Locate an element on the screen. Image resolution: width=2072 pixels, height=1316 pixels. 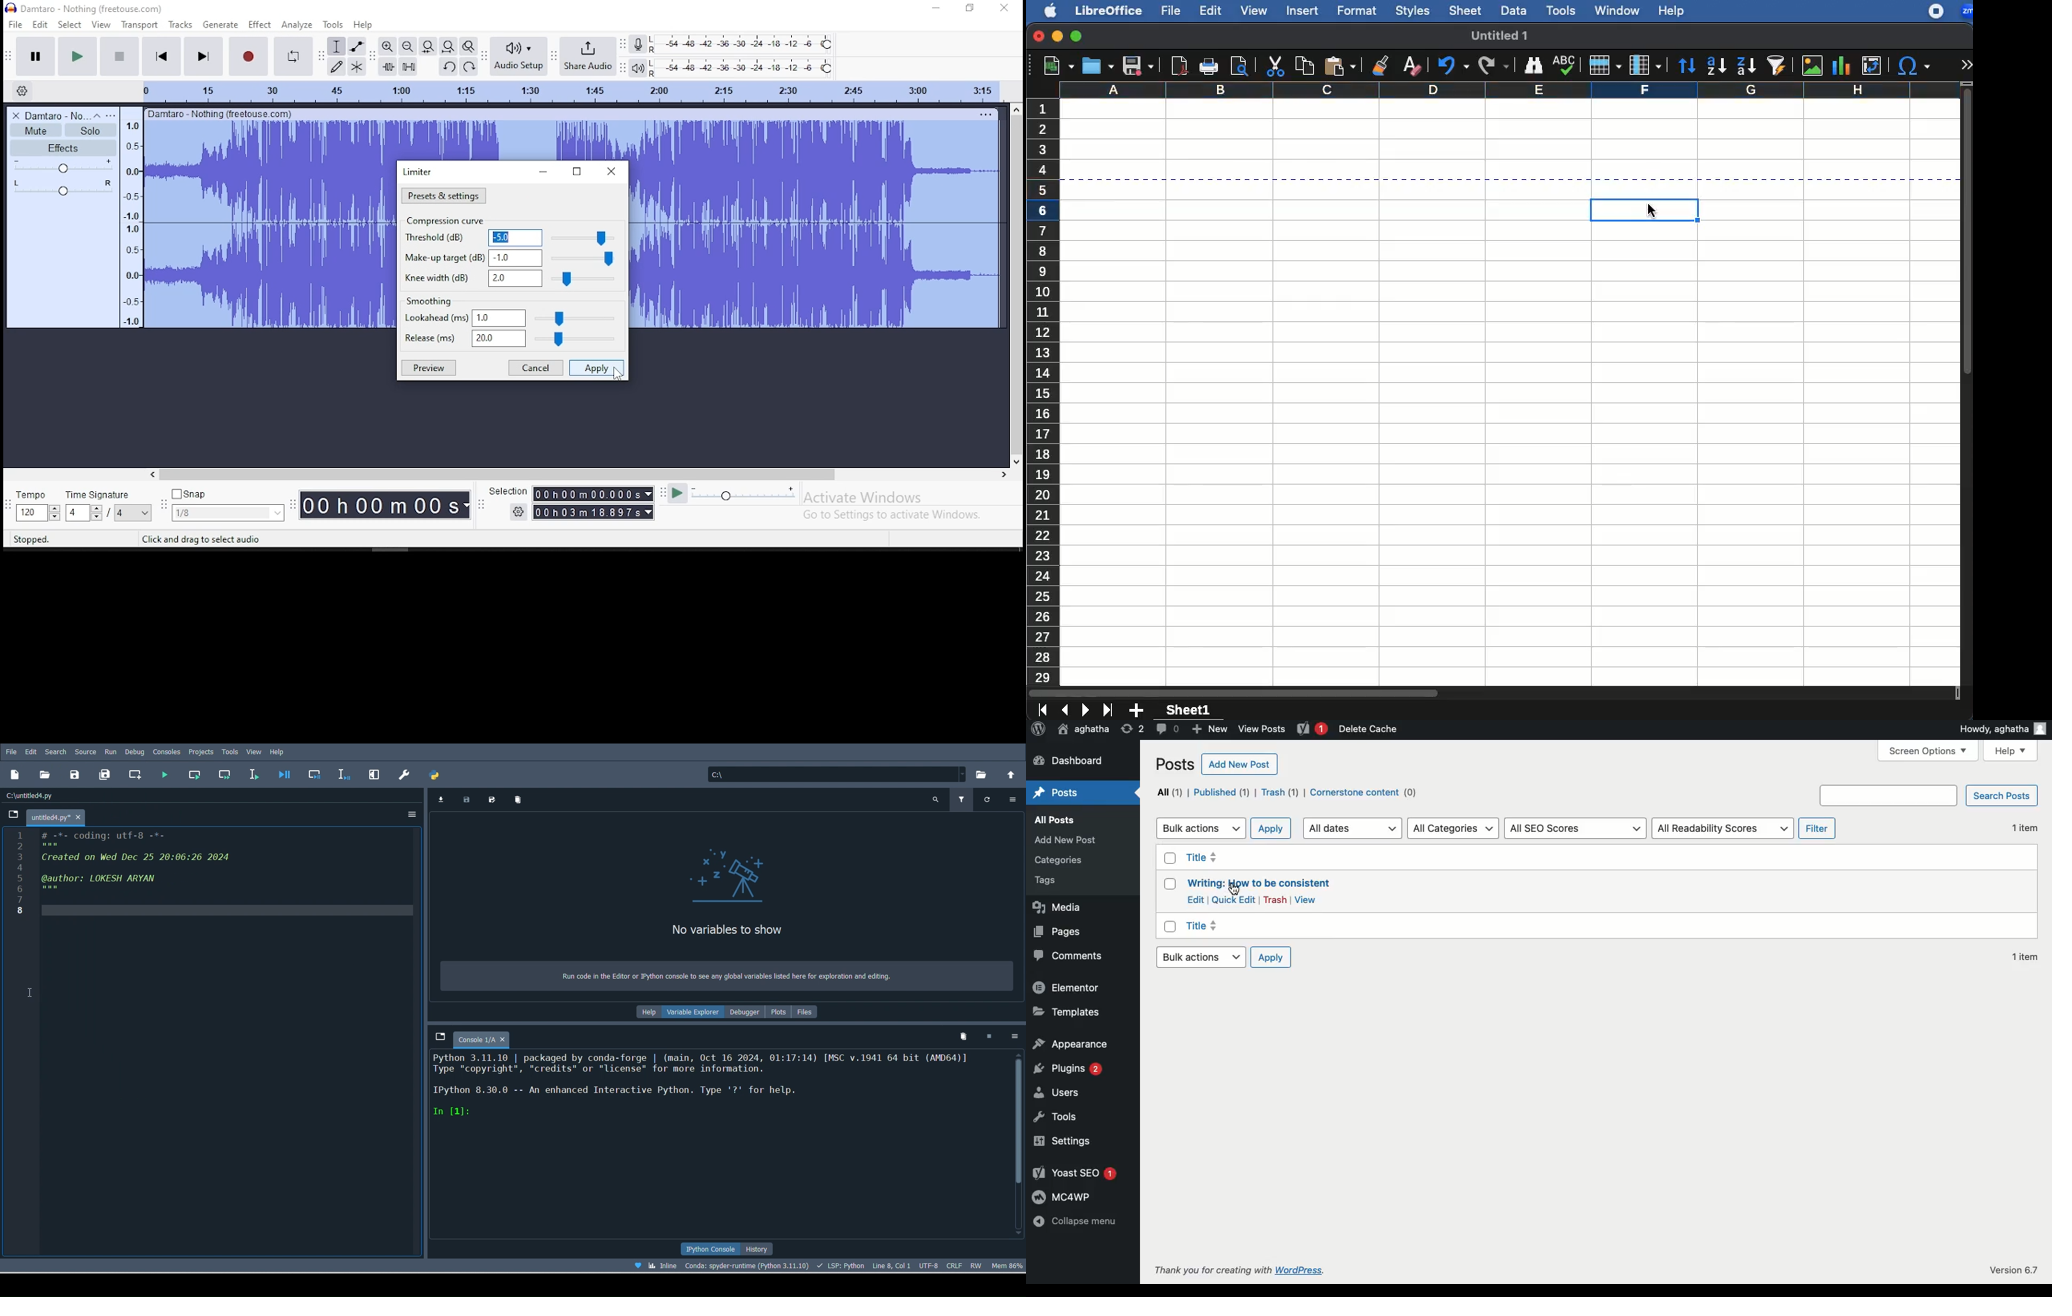
00 h 00 m 00.000 s is located at coordinates (594, 511).